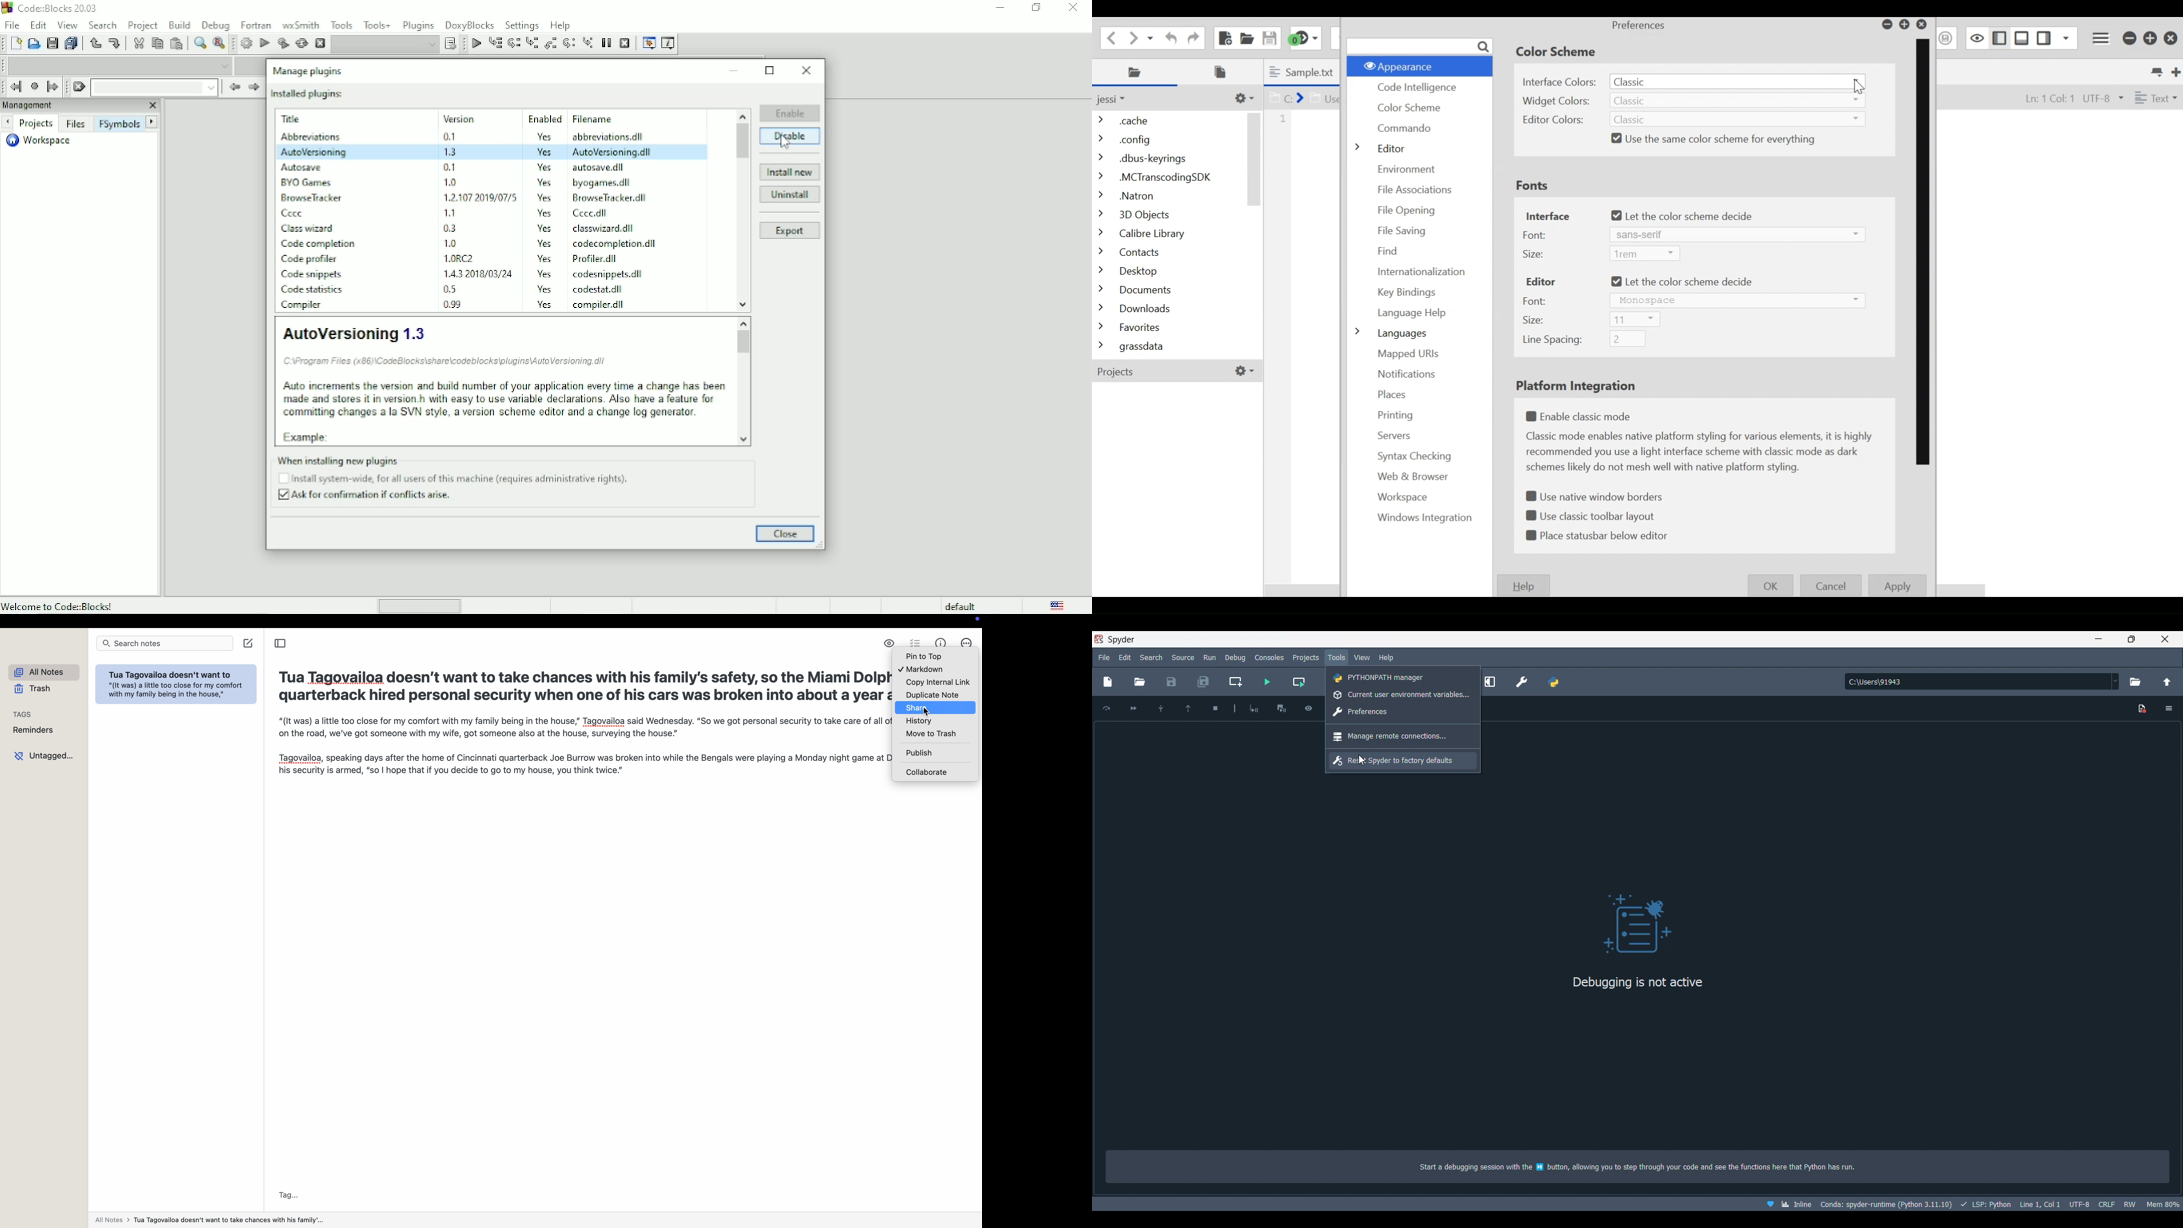 Image resolution: width=2184 pixels, height=1232 pixels. I want to click on Undo, so click(94, 43).